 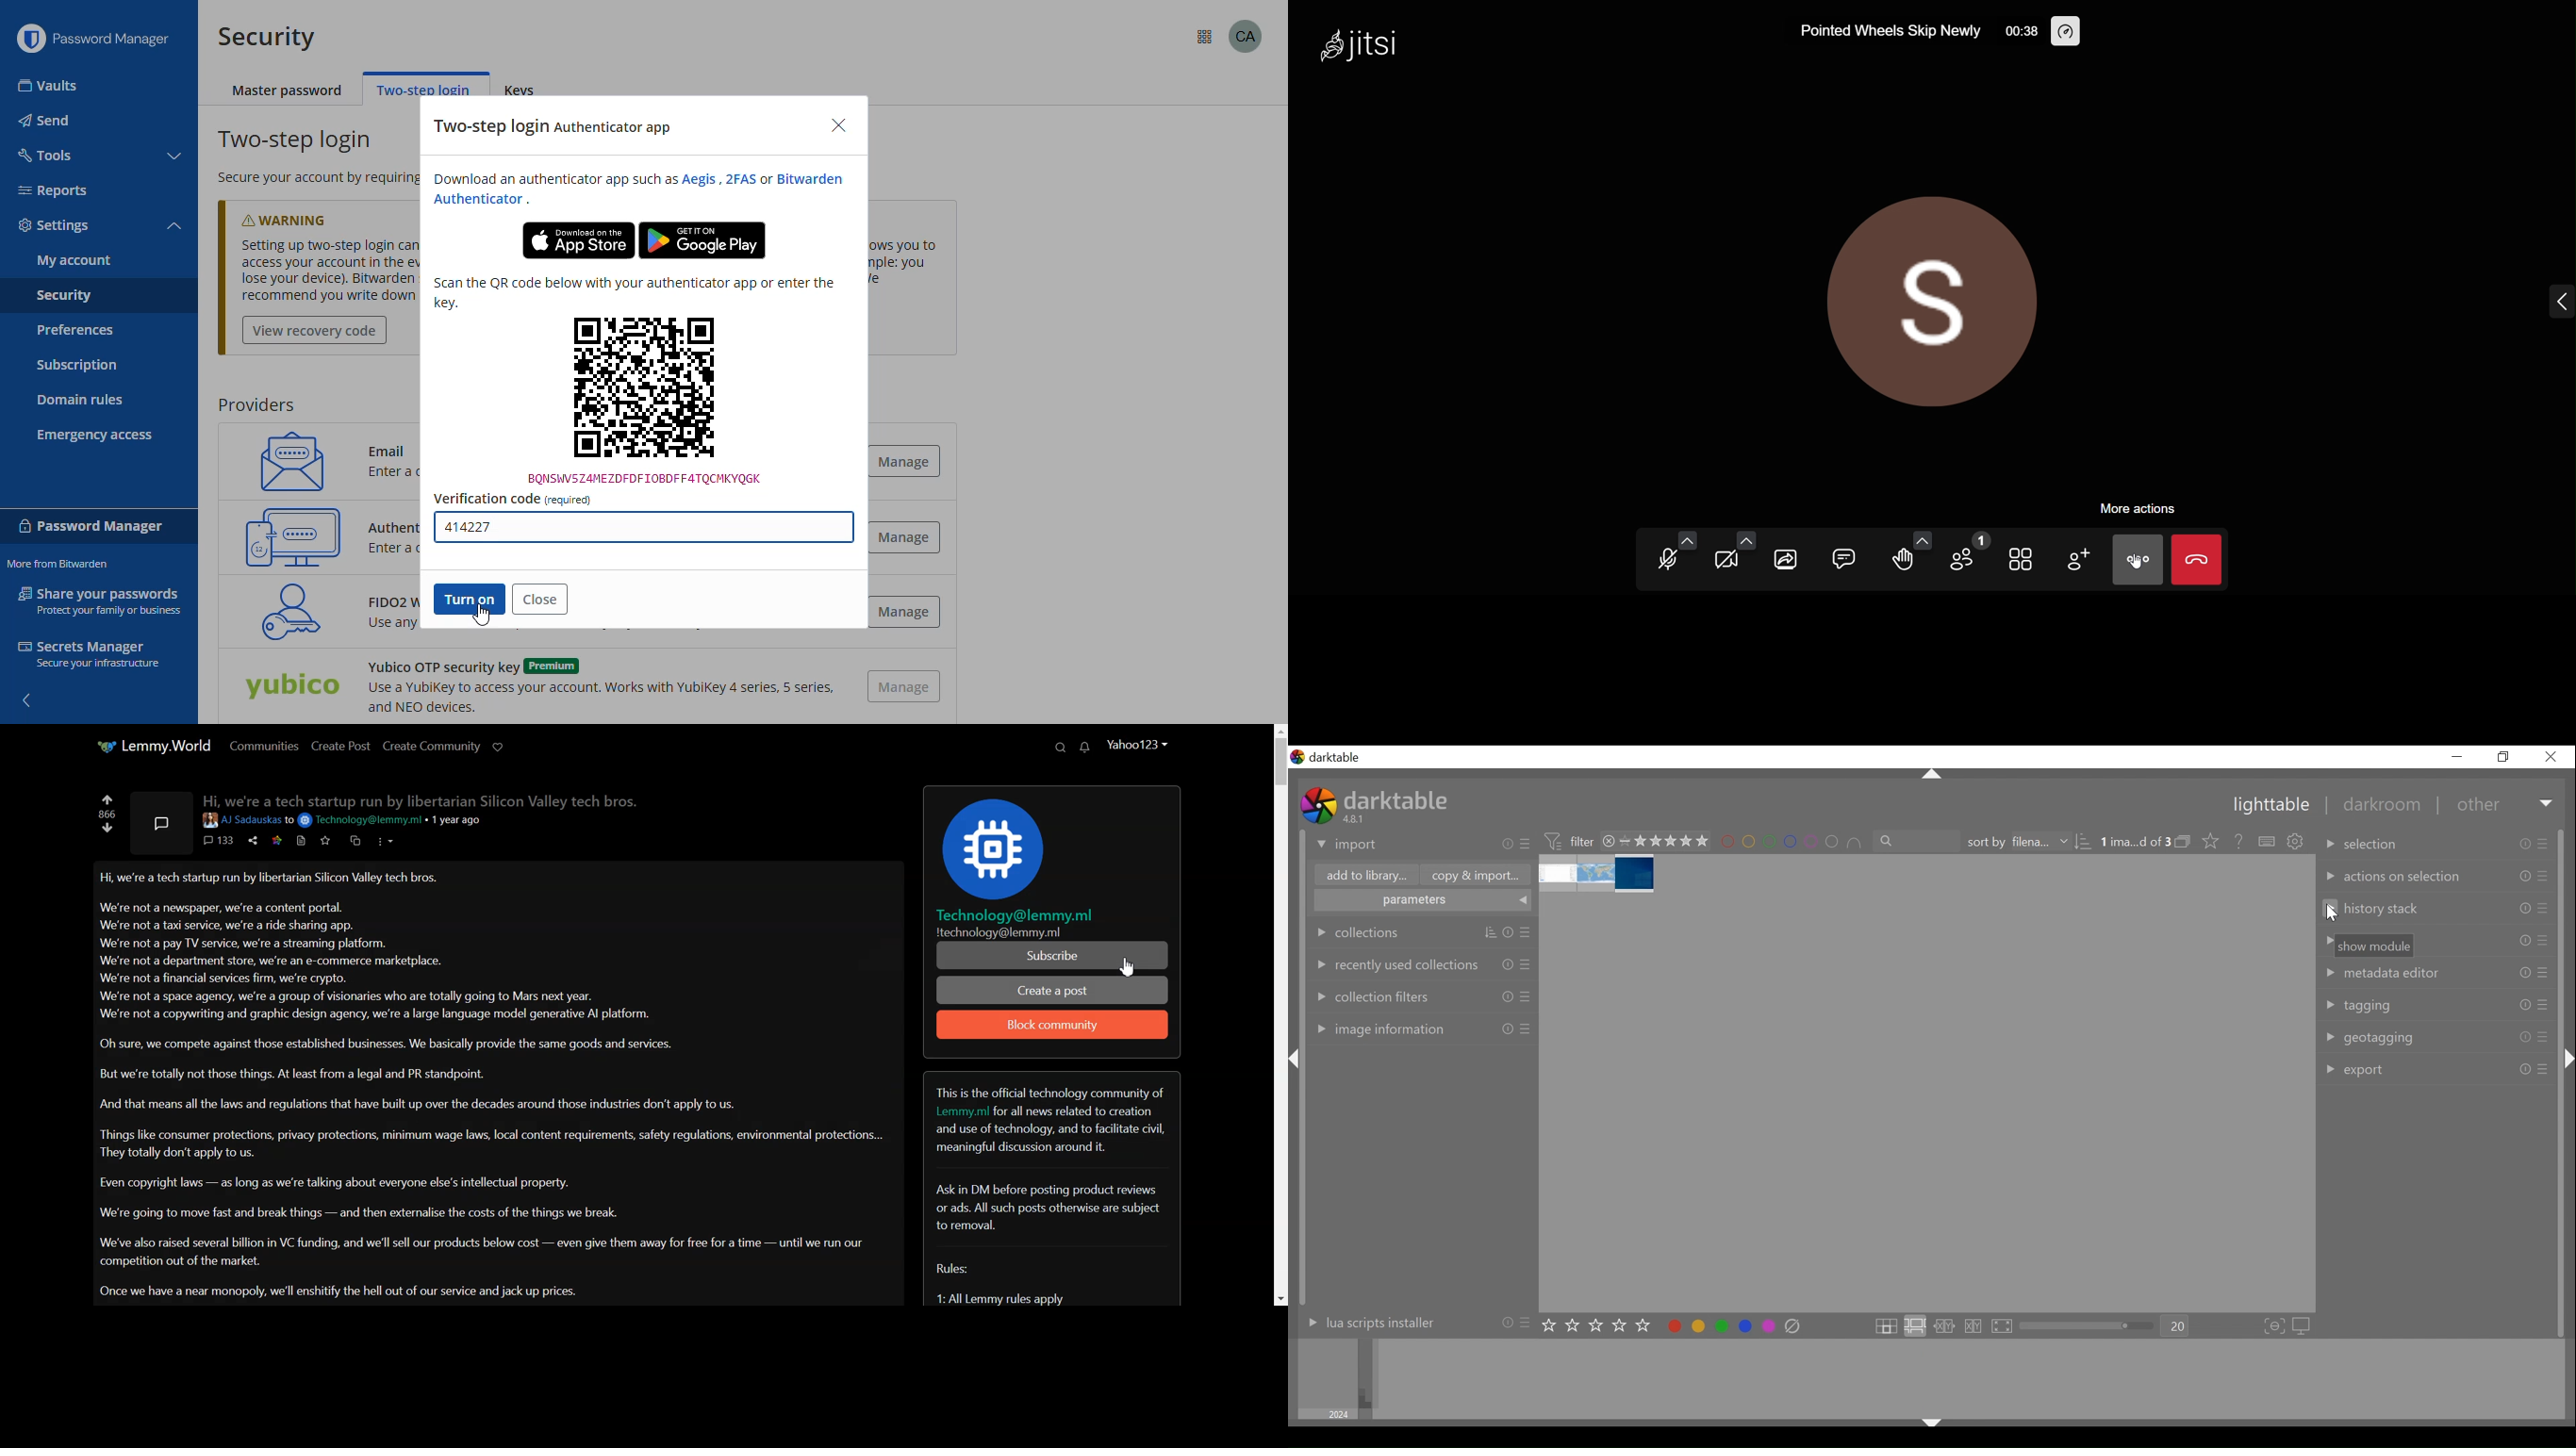 I want to click on close, so click(x=2550, y=757).